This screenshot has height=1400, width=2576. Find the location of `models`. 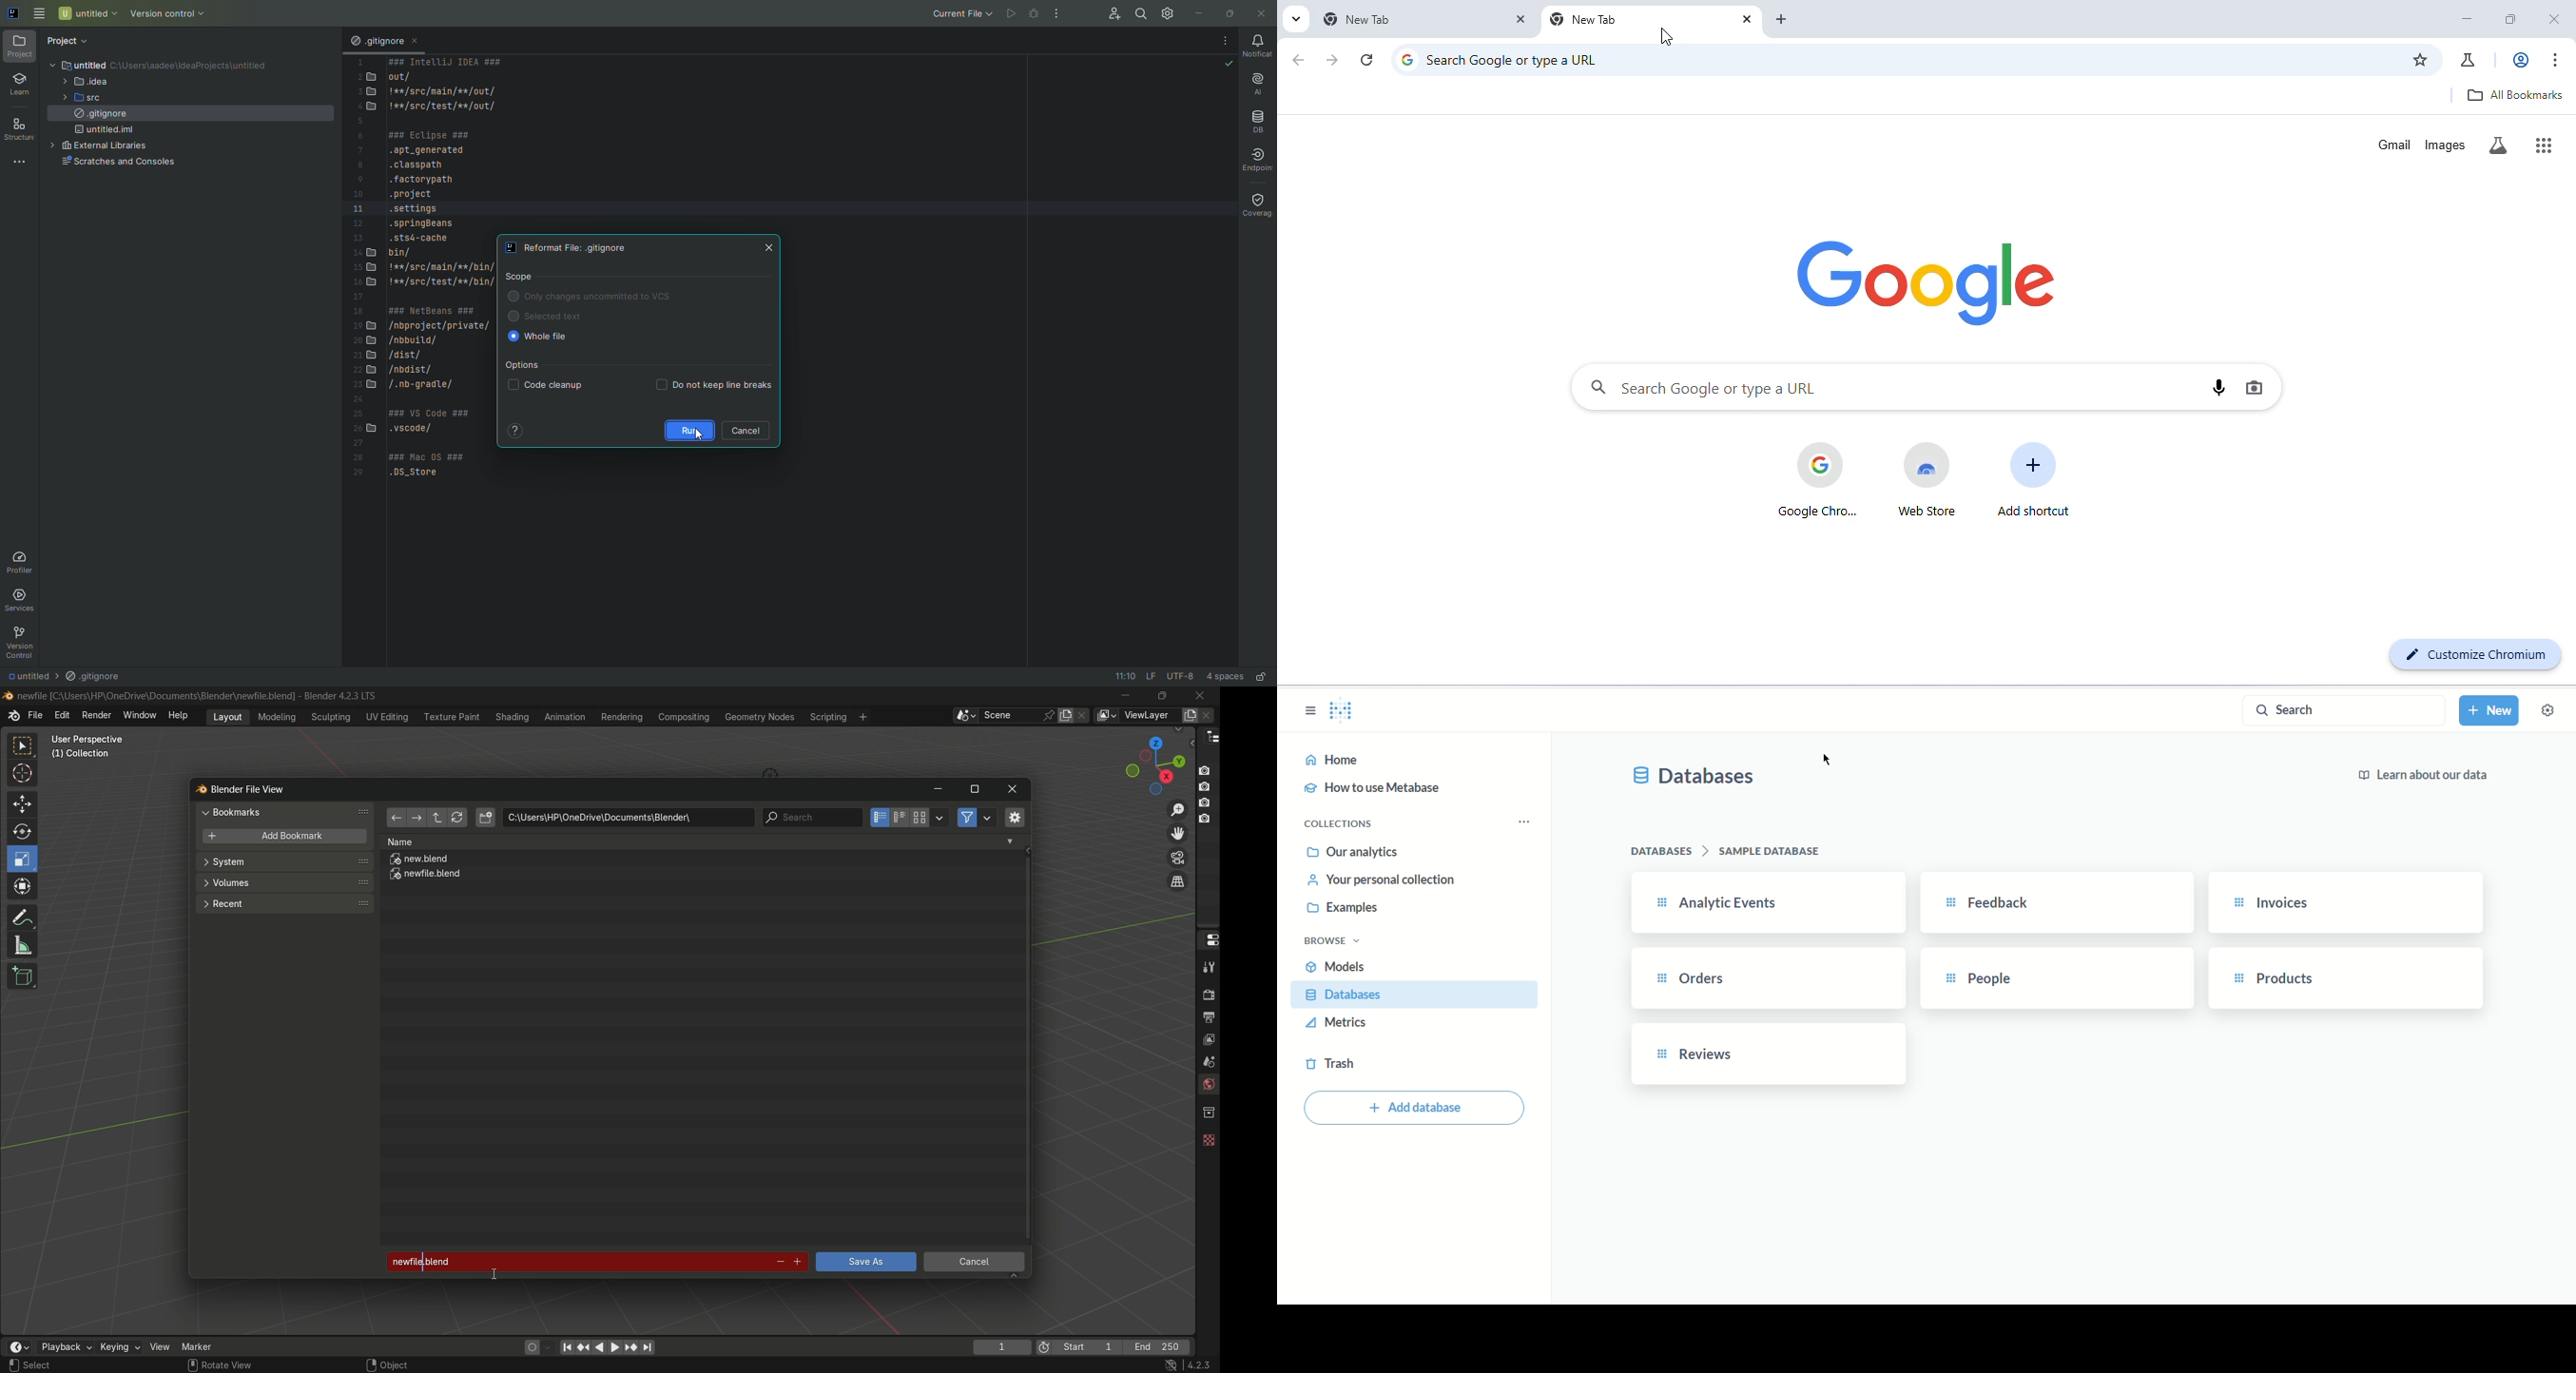

models is located at coordinates (1339, 967).